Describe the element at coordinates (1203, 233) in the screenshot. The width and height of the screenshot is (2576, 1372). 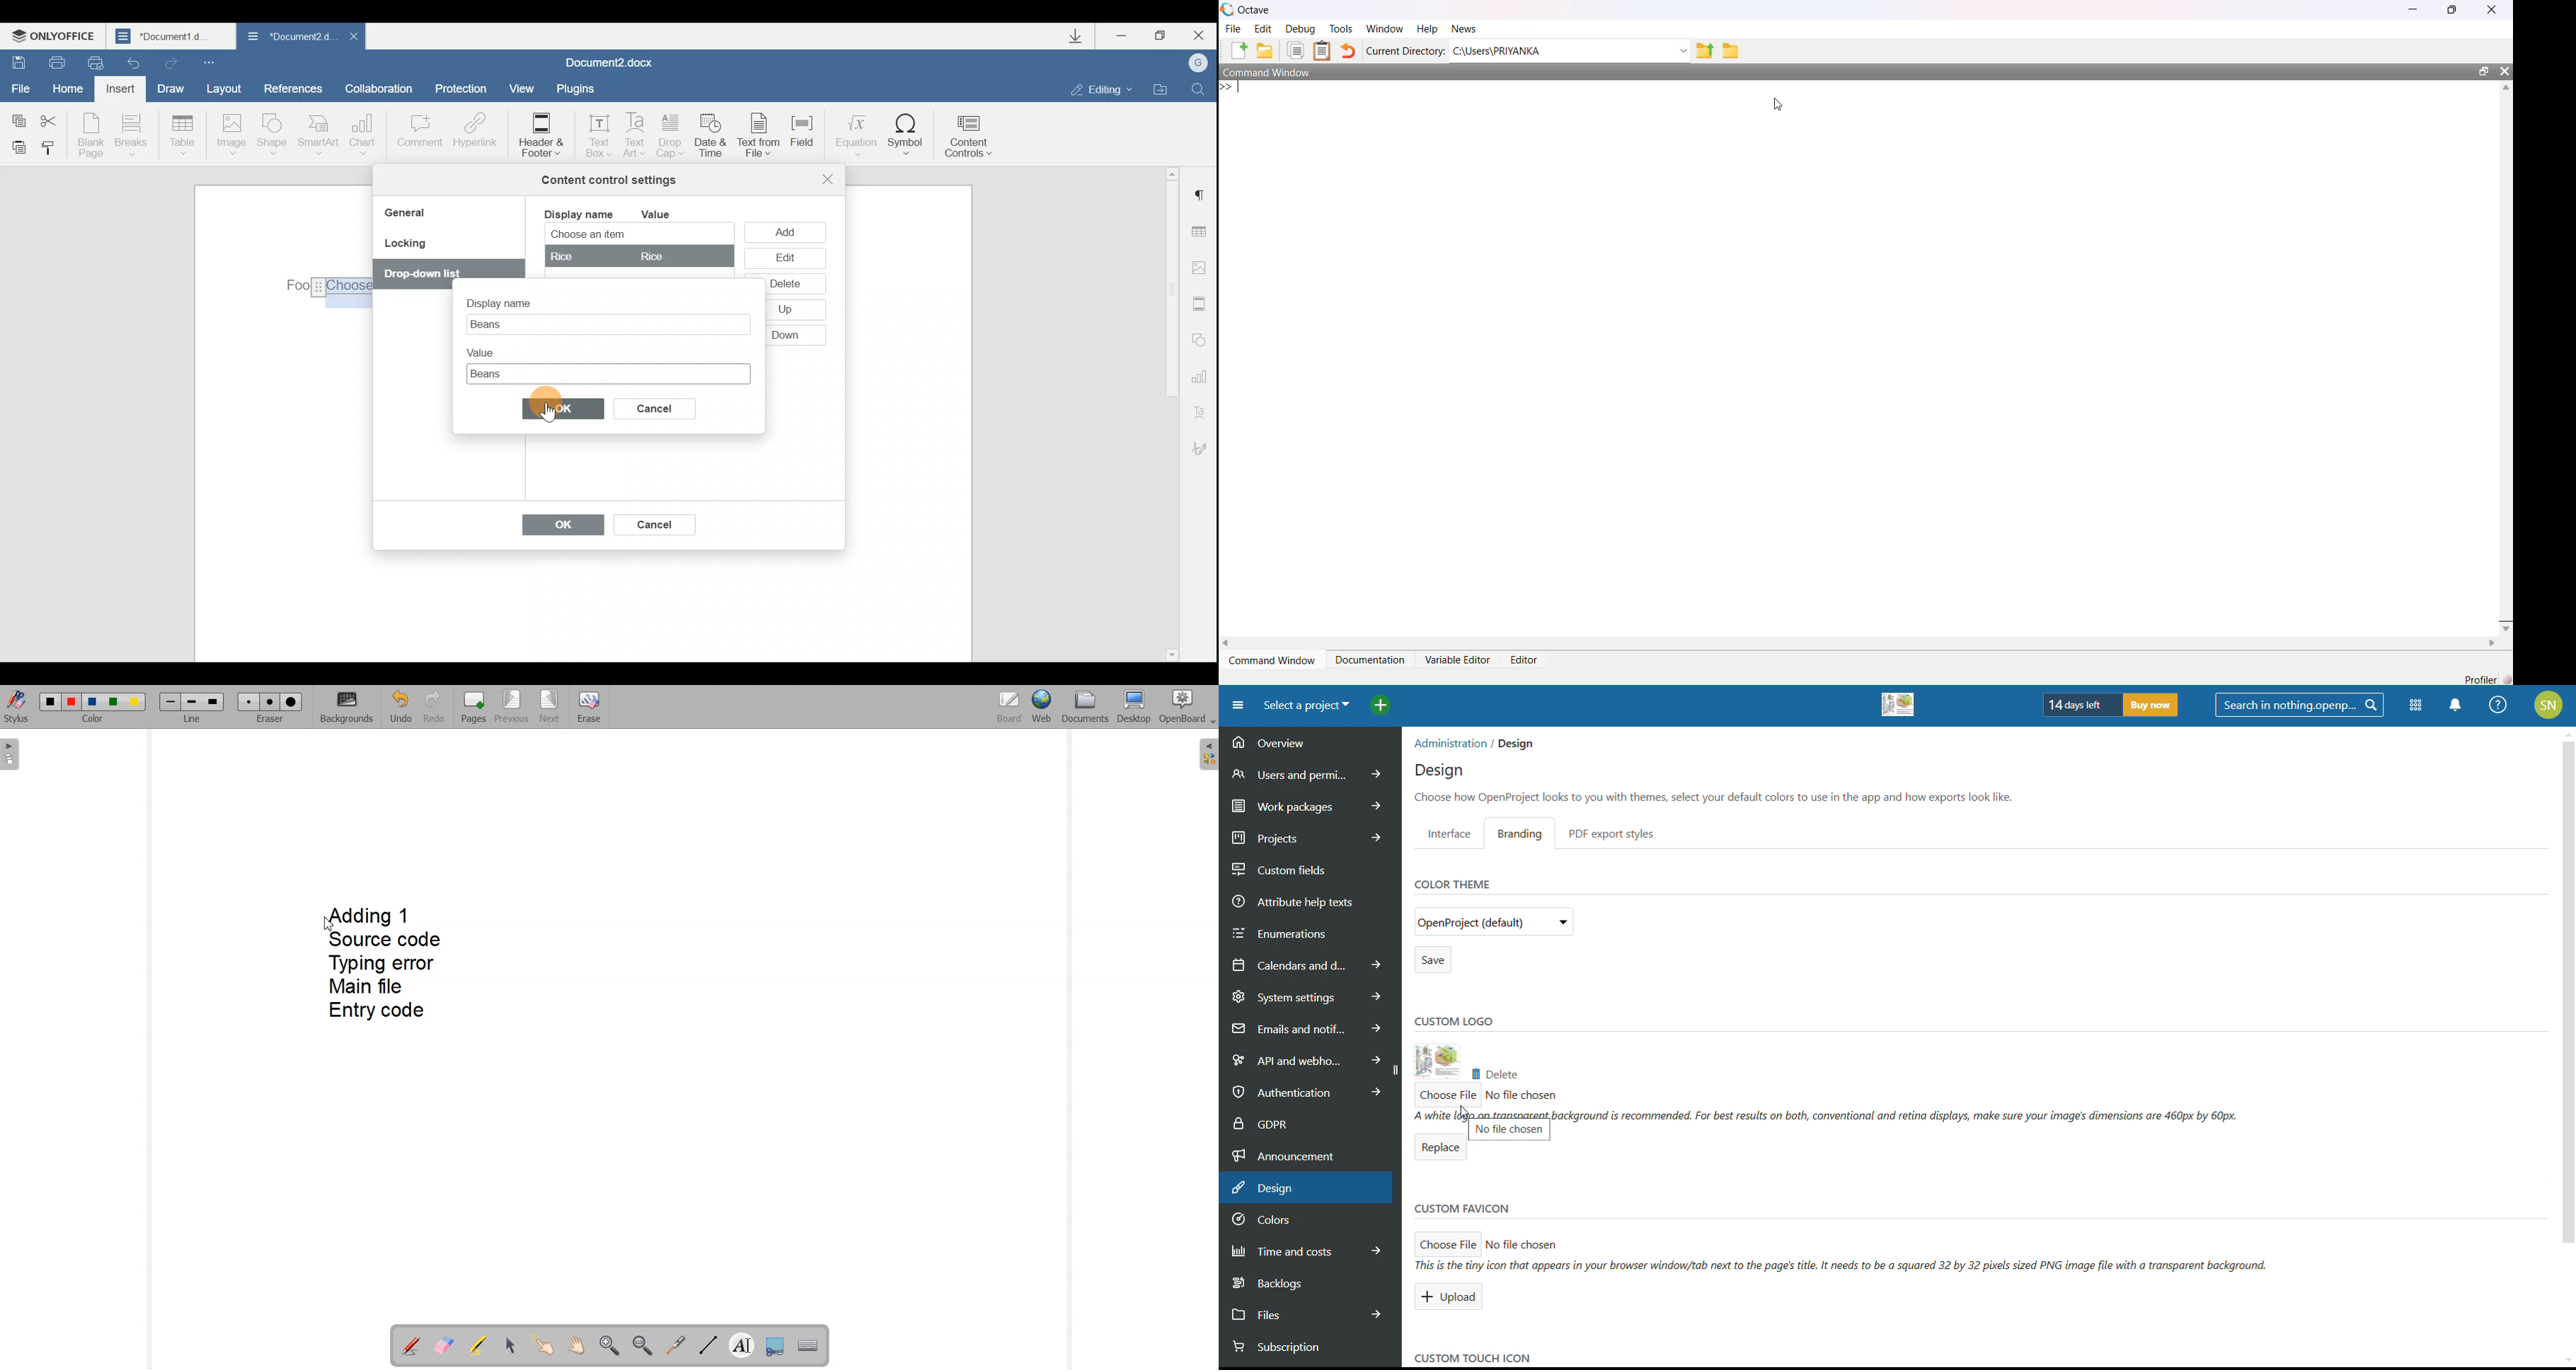
I see `Table settings` at that location.